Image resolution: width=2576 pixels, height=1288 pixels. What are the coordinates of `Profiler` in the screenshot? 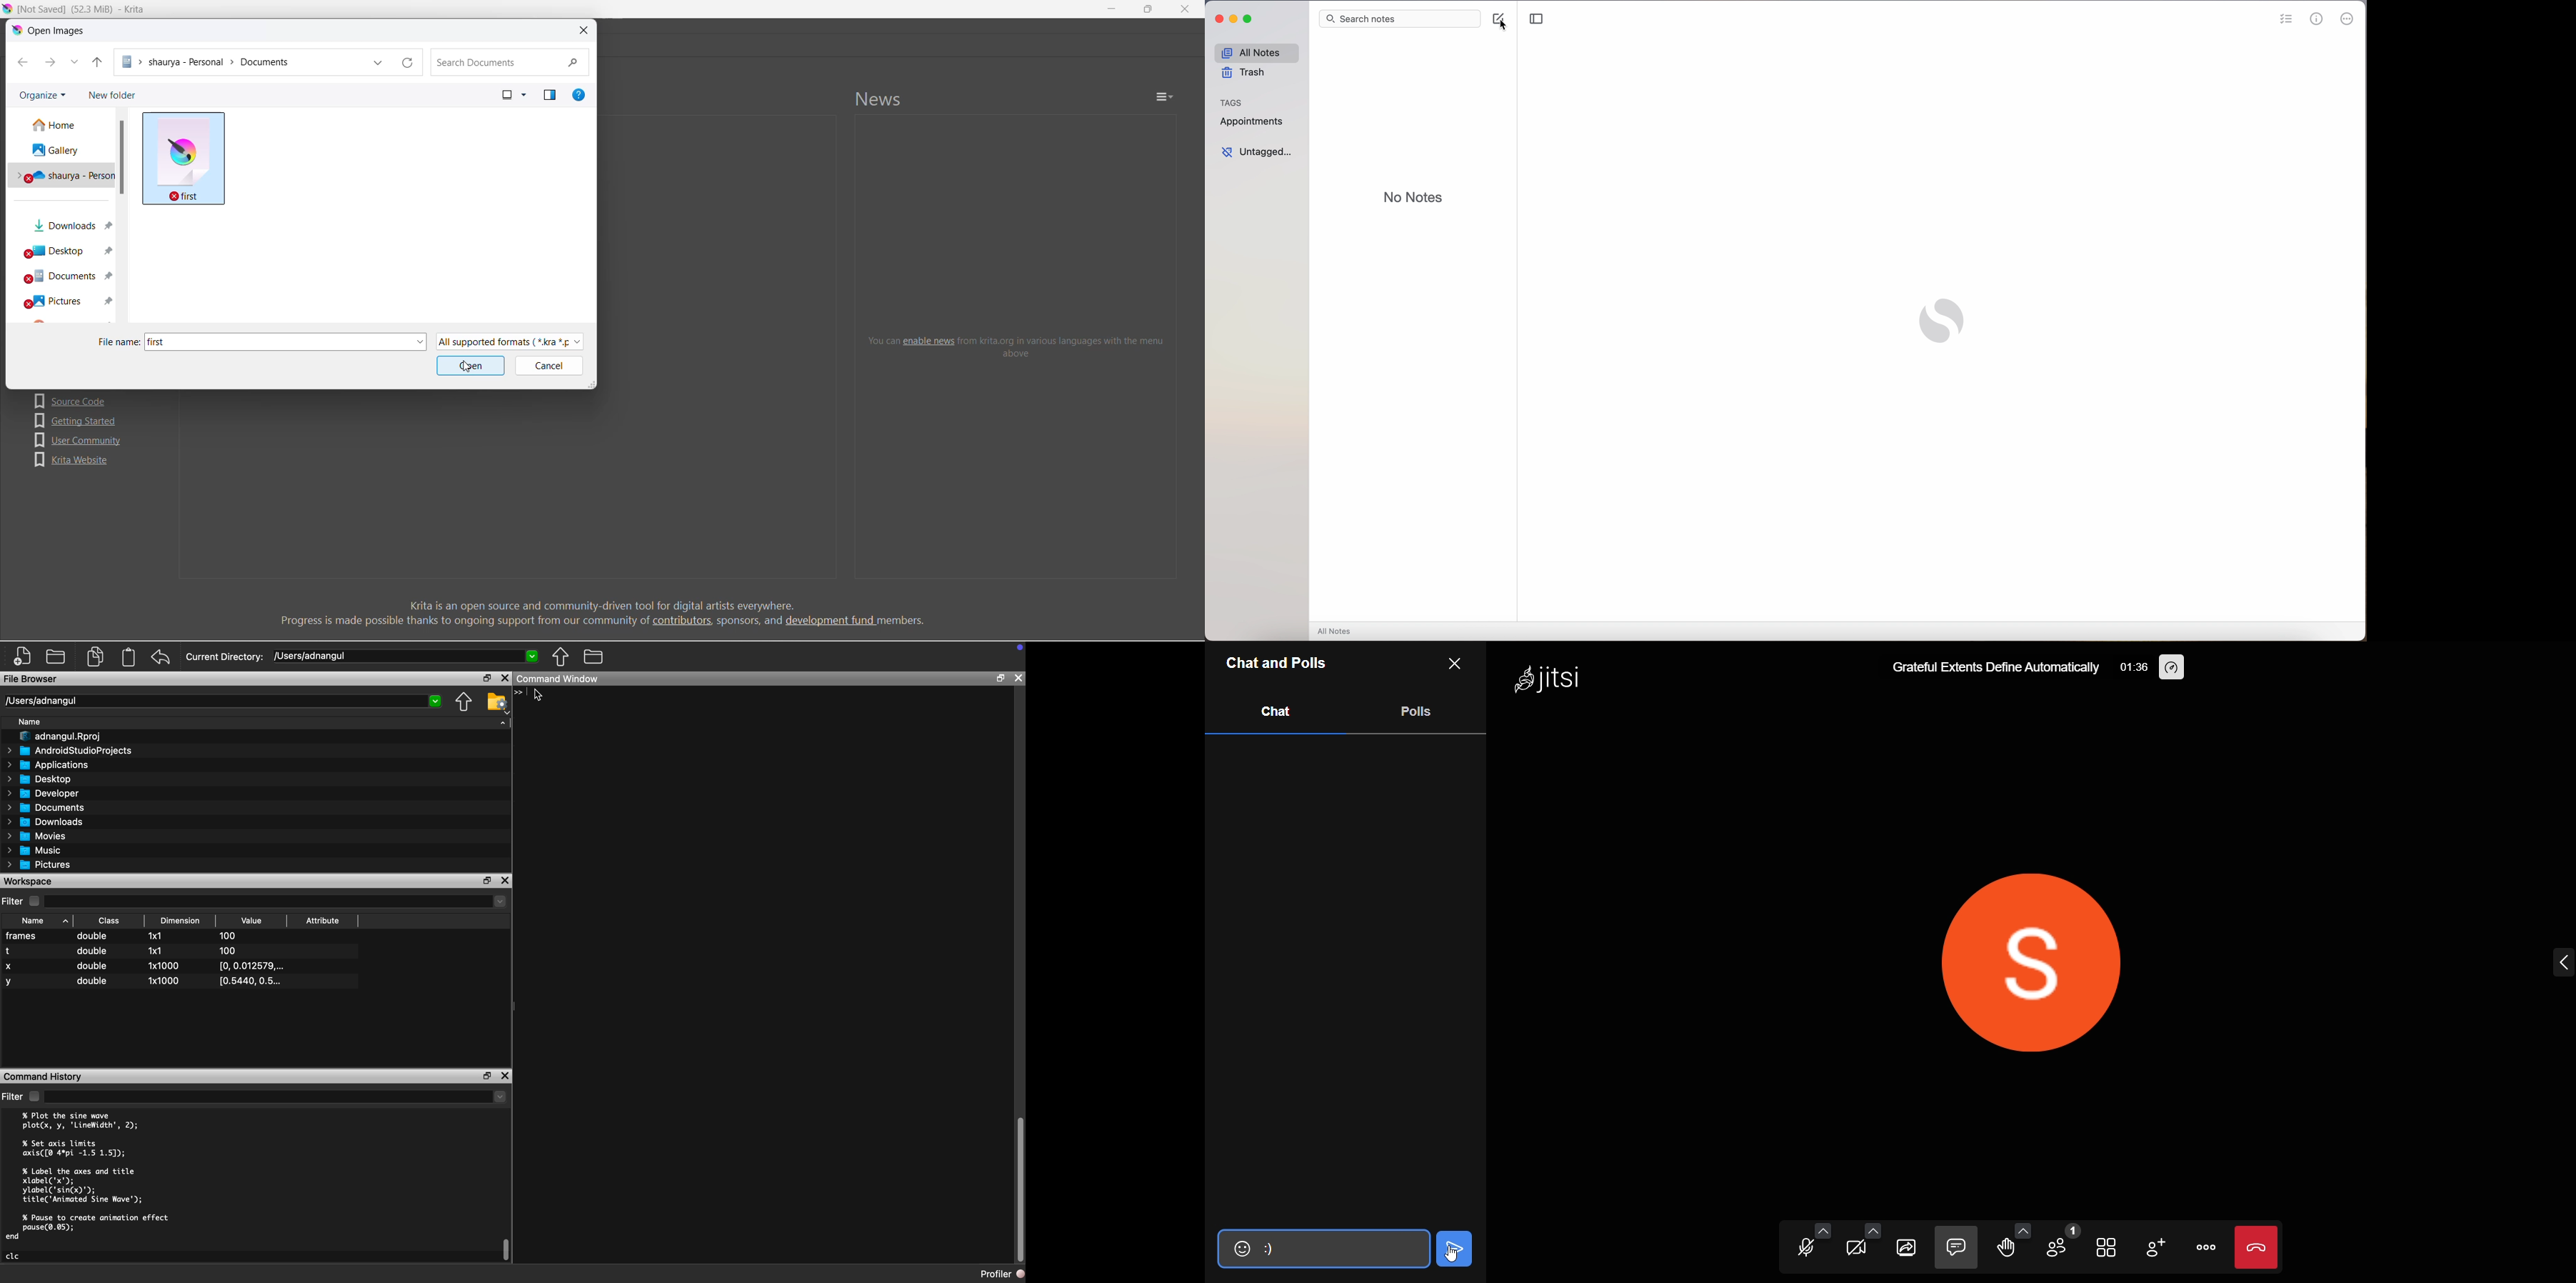 It's located at (1004, 1274).